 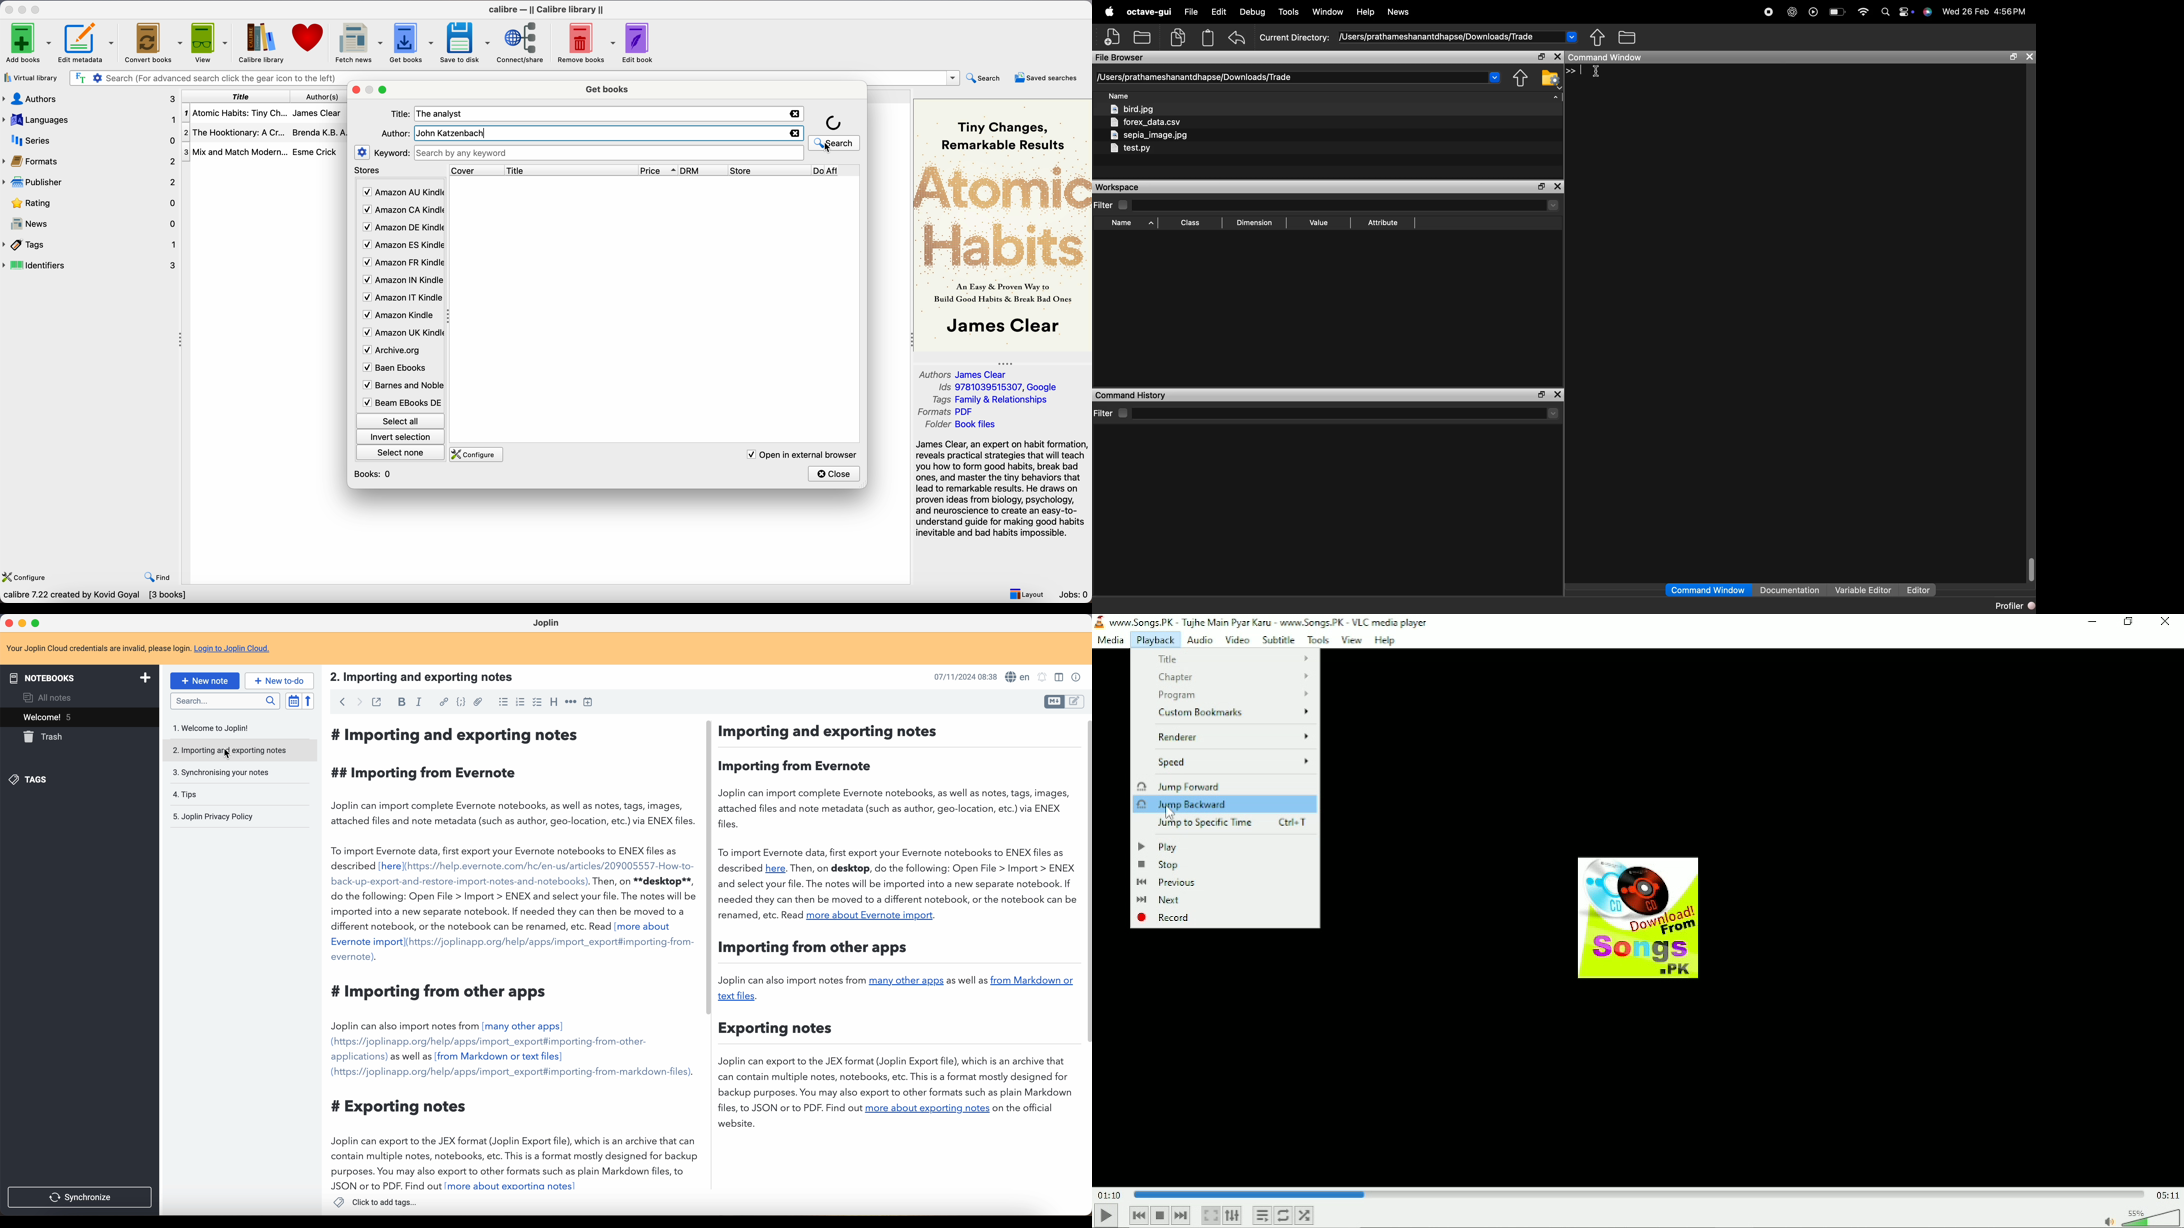 I want to click on Amazon FR Kindle, so click(x=401, y=264).